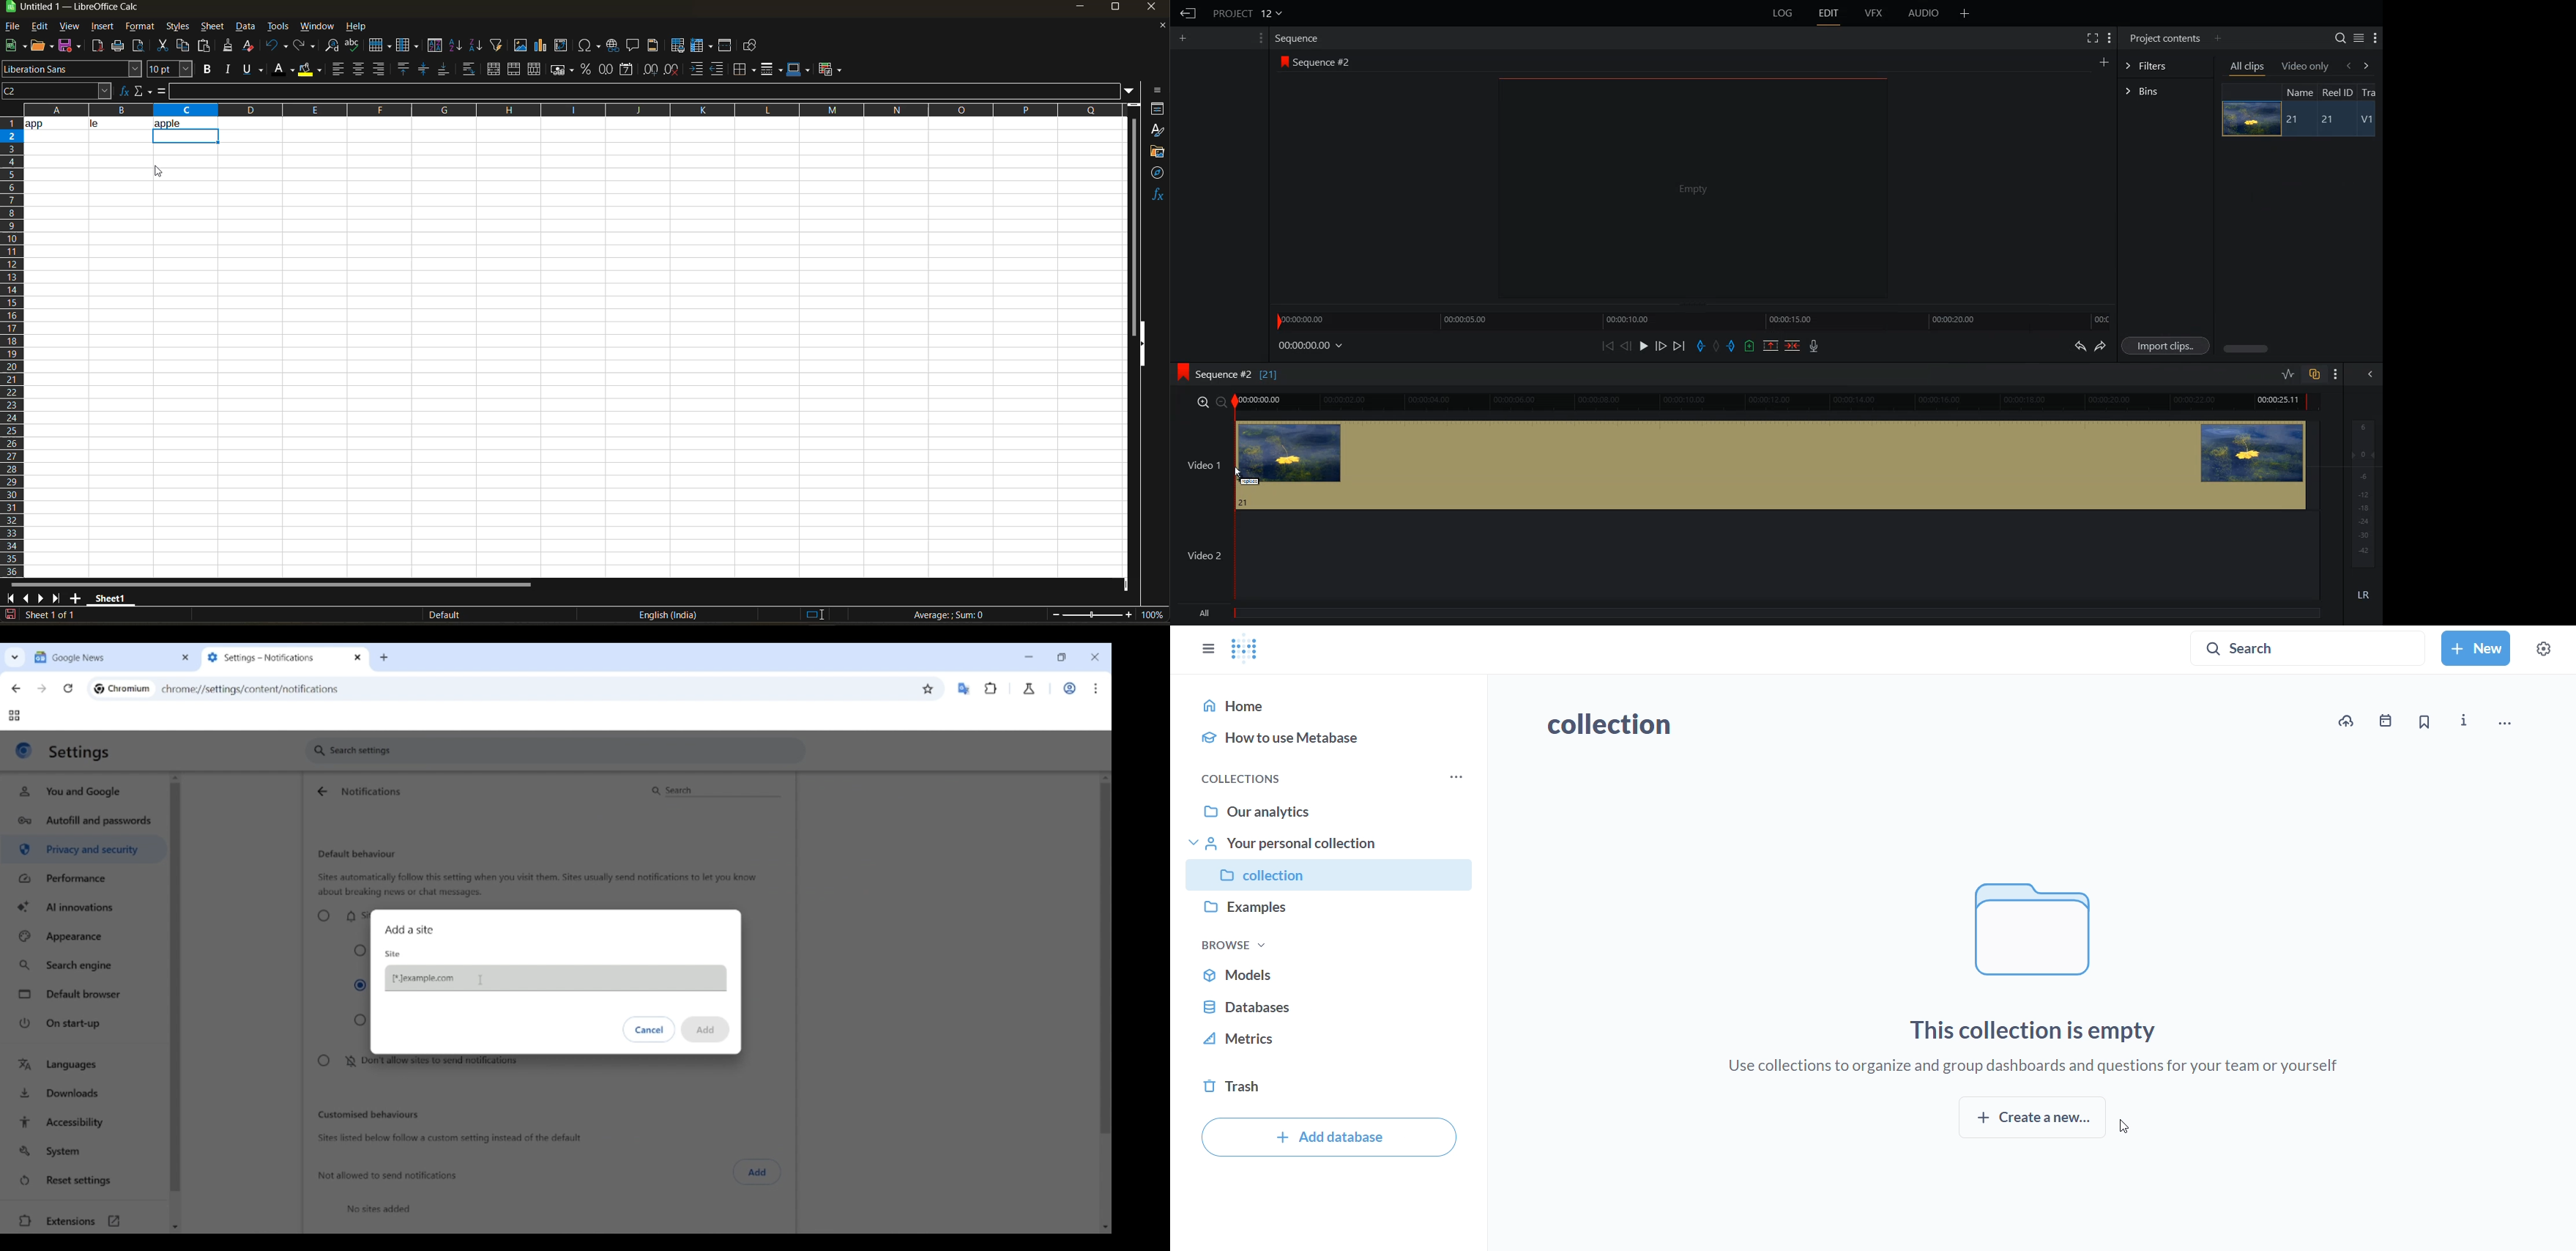 The height and width of the screenshot is (1260, 2576). Describe the element at coordinates (1029, 689) in the screenshot. I see `Chrome labs` at that location.